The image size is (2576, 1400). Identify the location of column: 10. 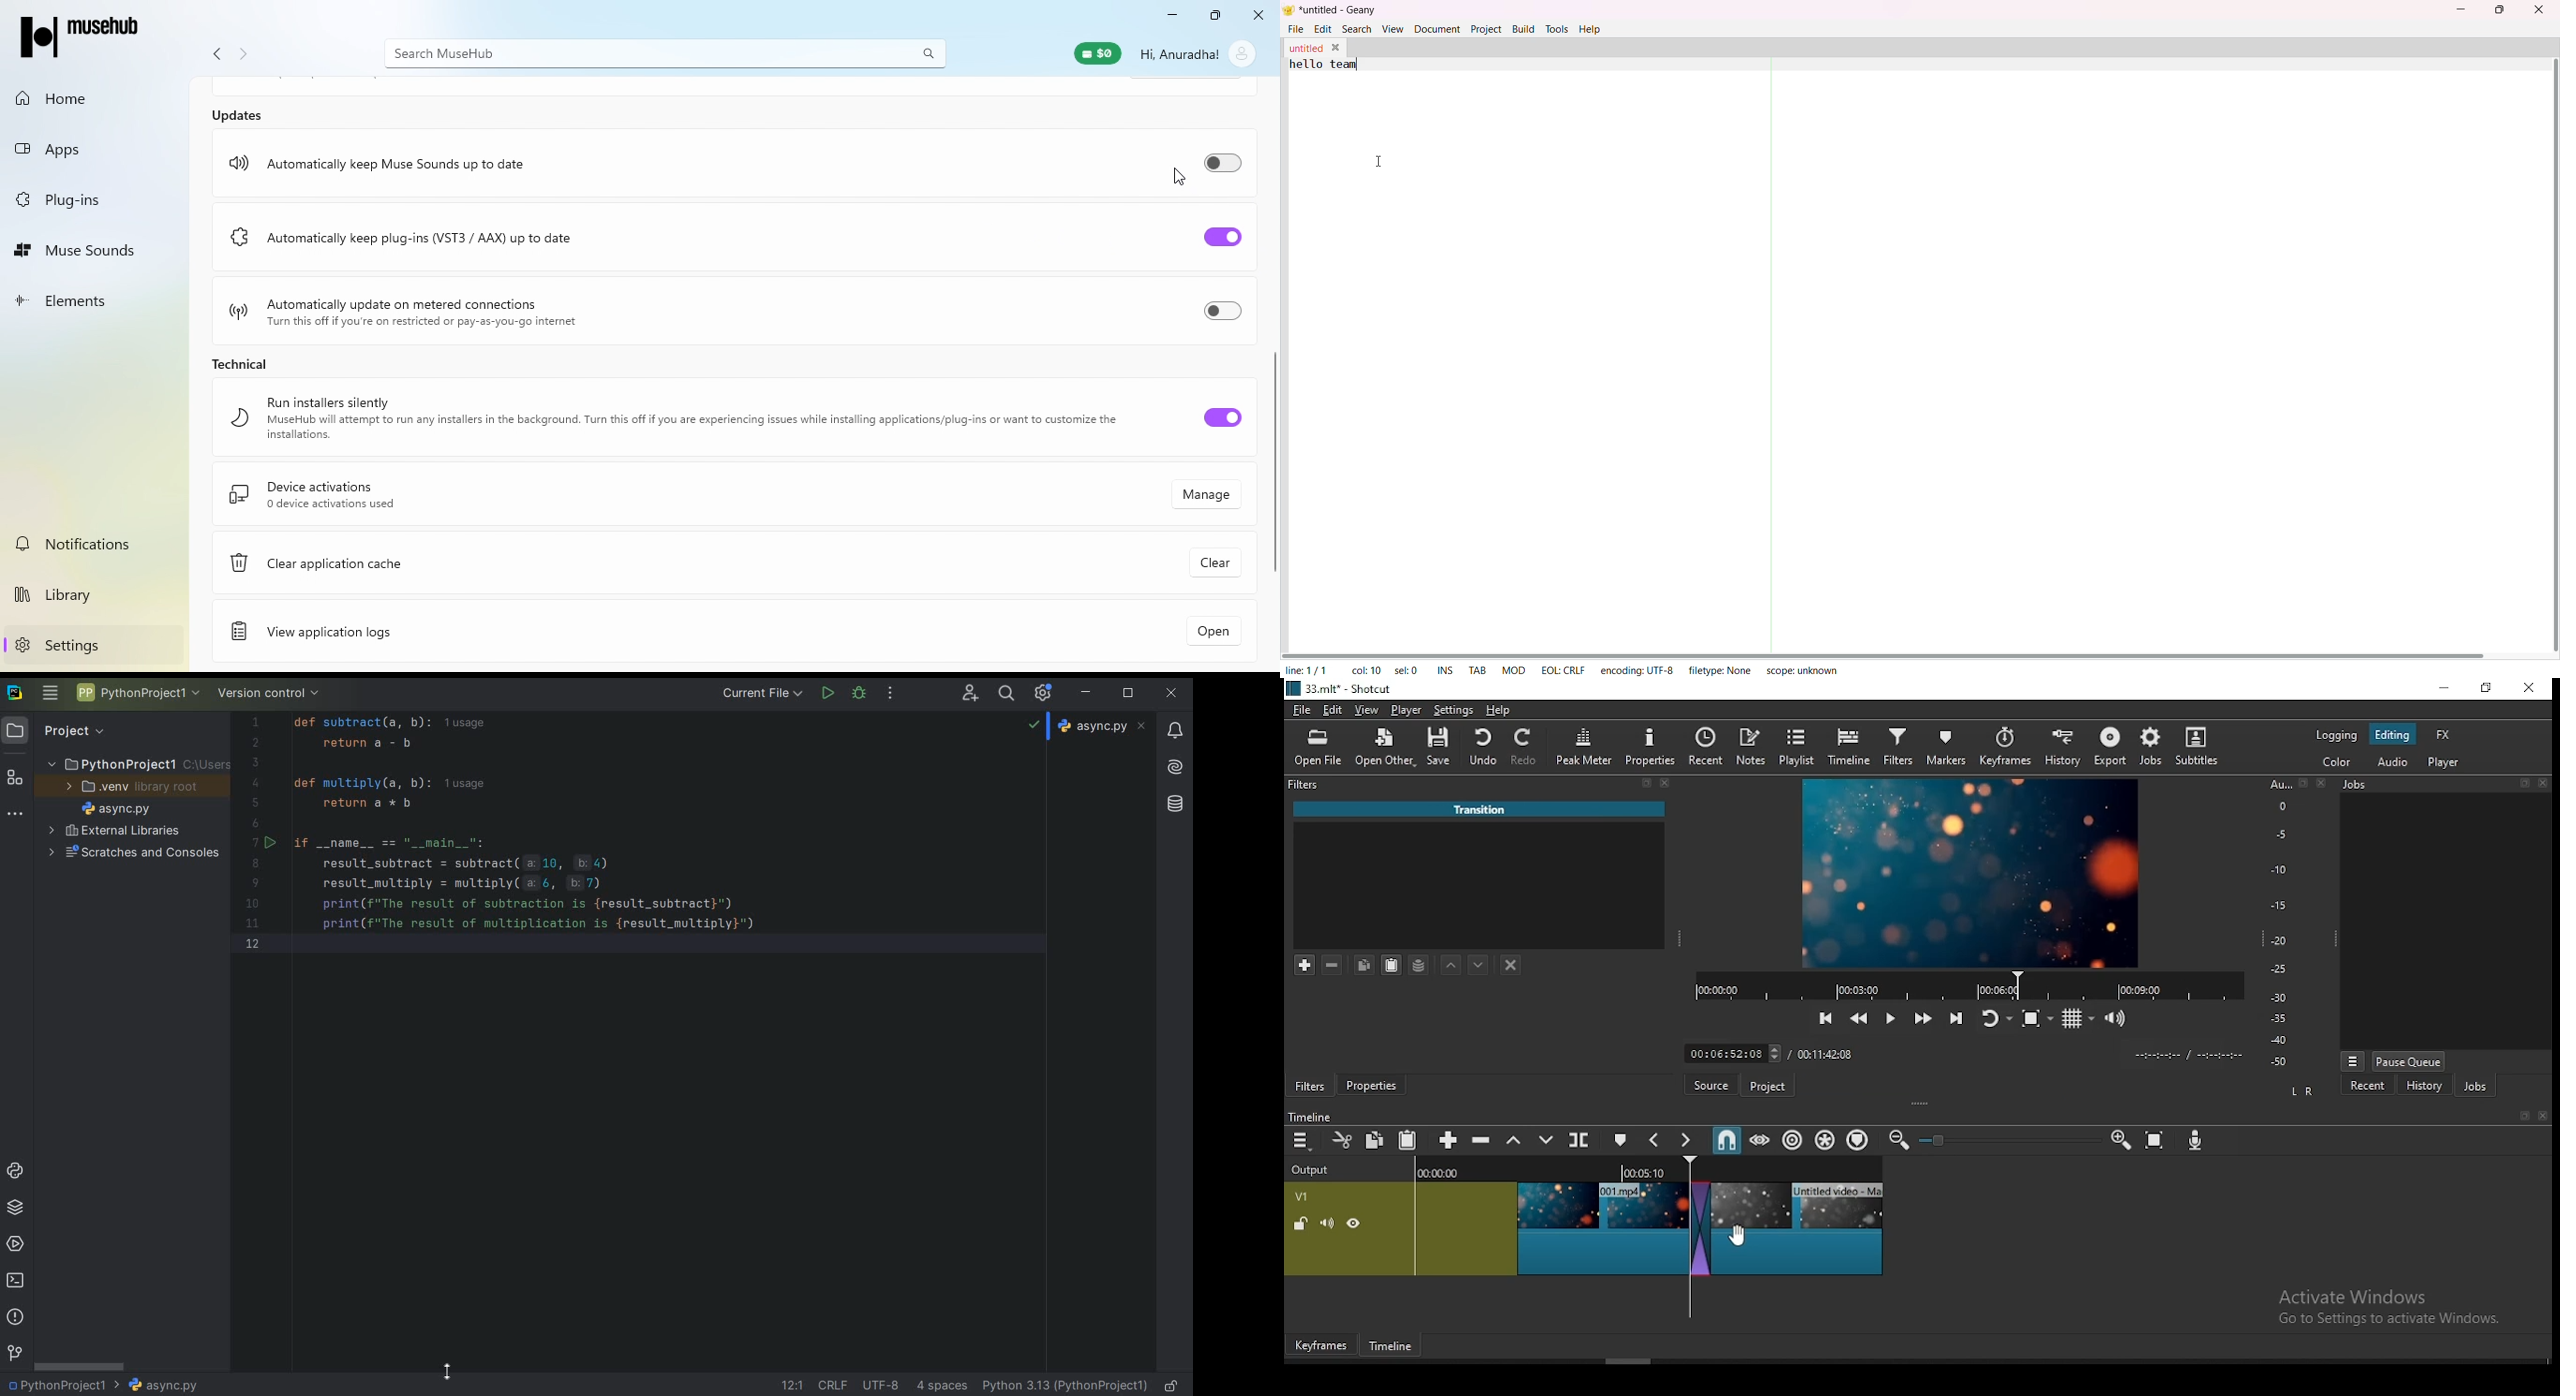
(1366, 670).